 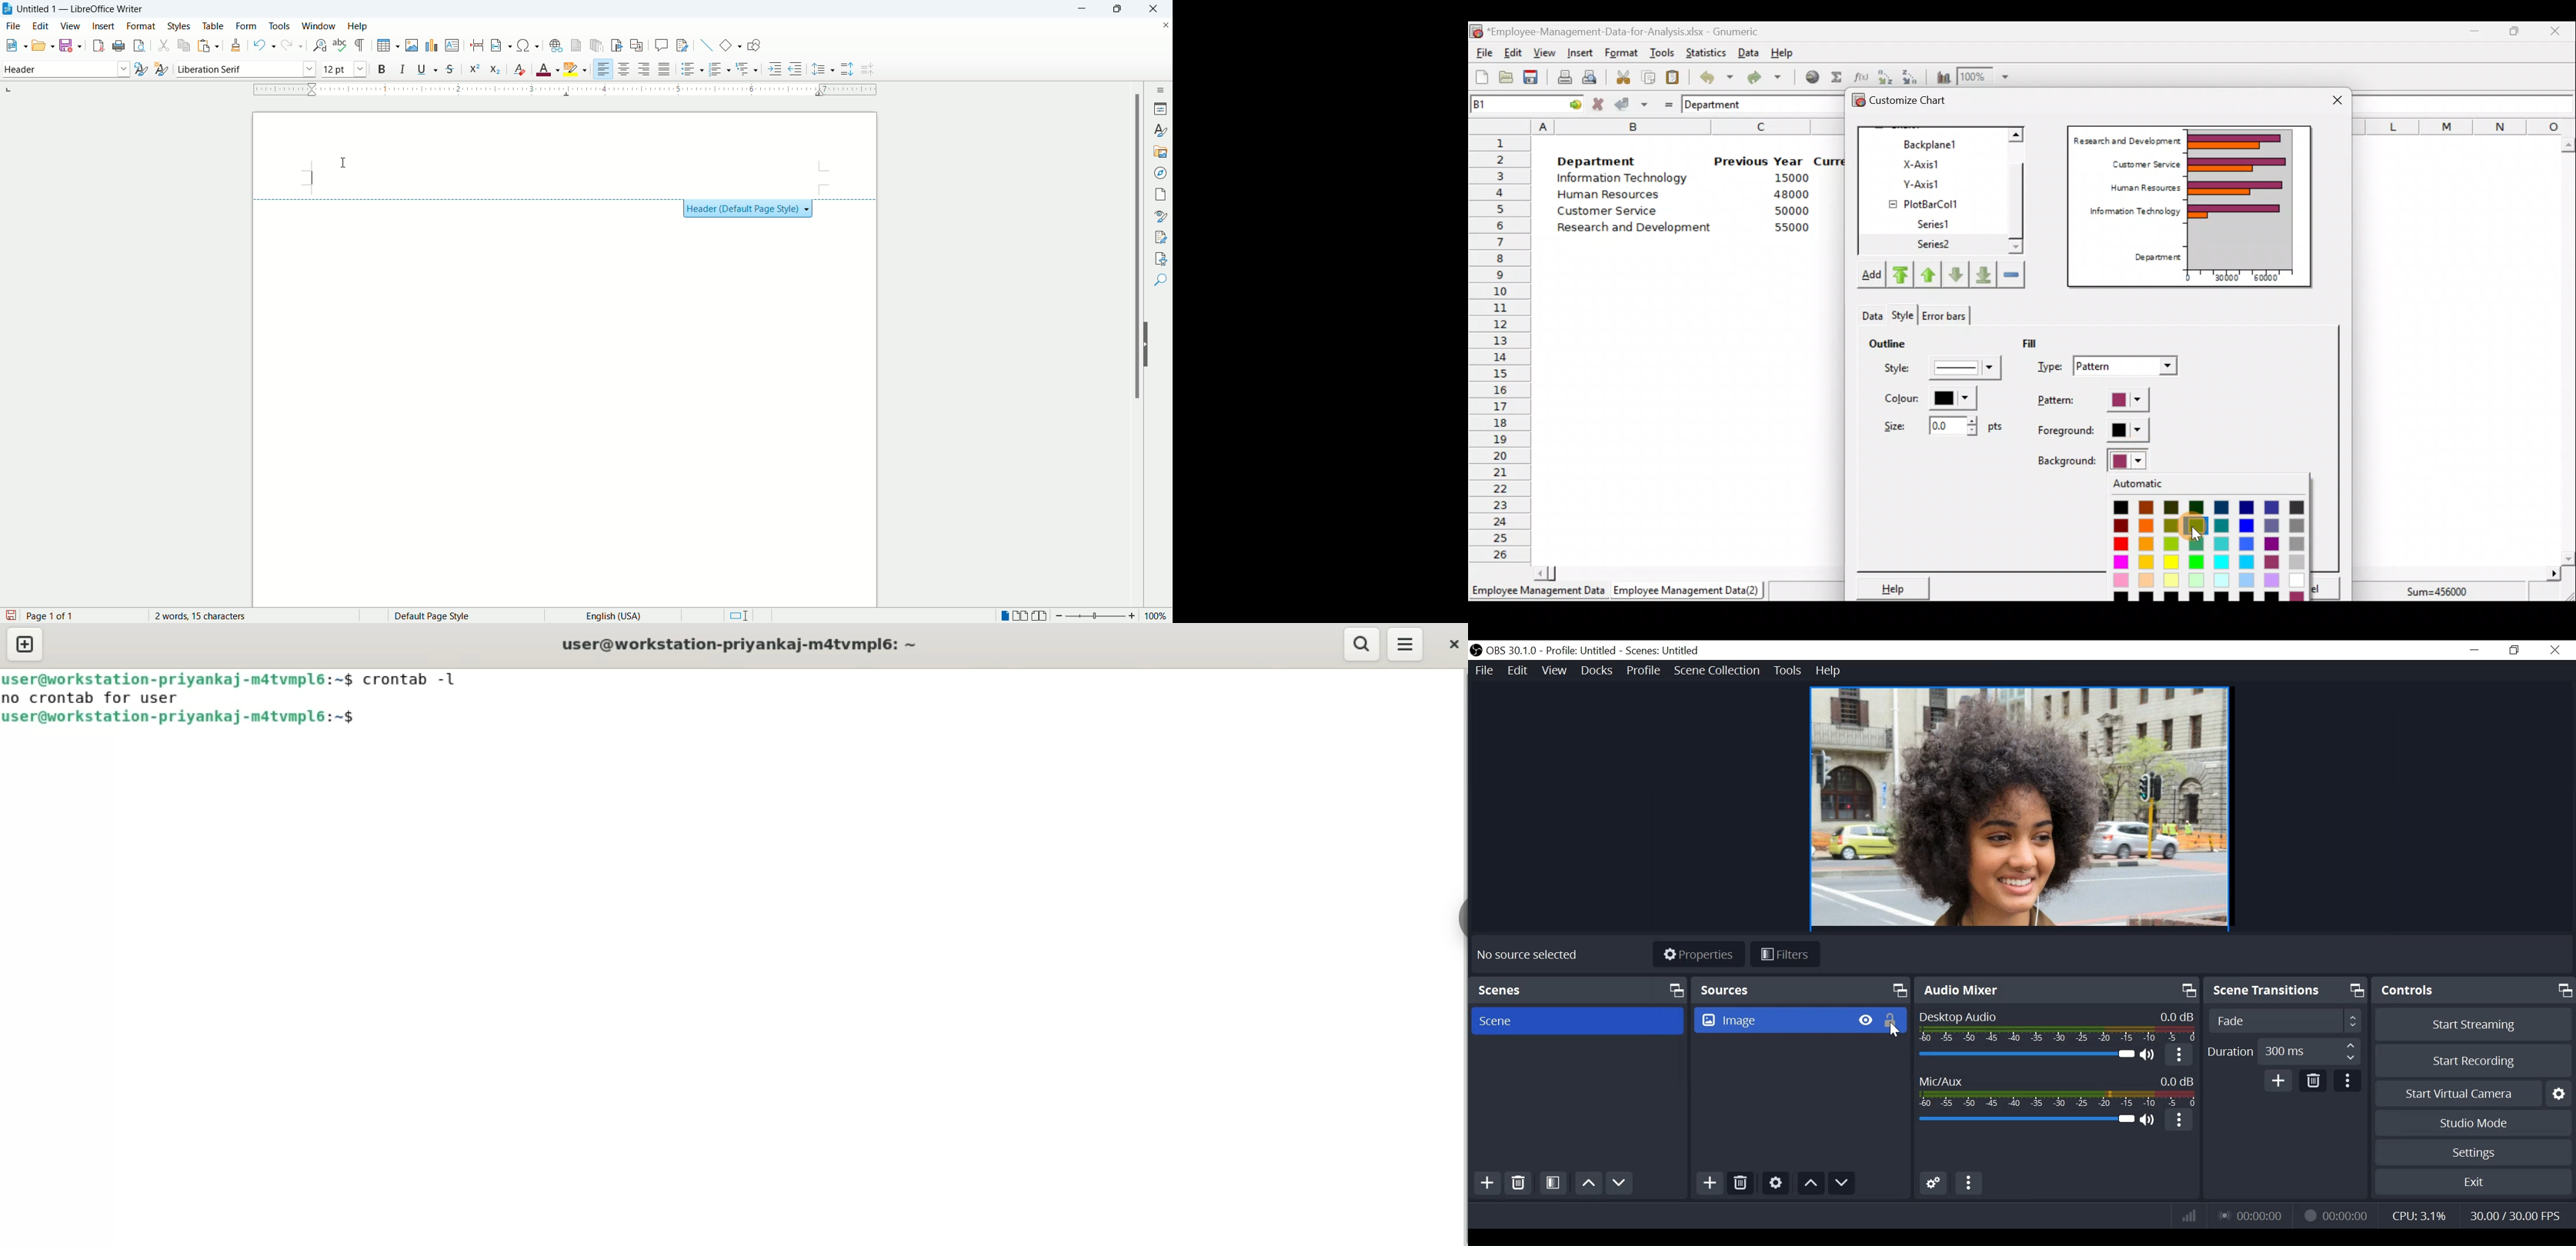 I want to click on Minimize, so click(x=2472, y=33).